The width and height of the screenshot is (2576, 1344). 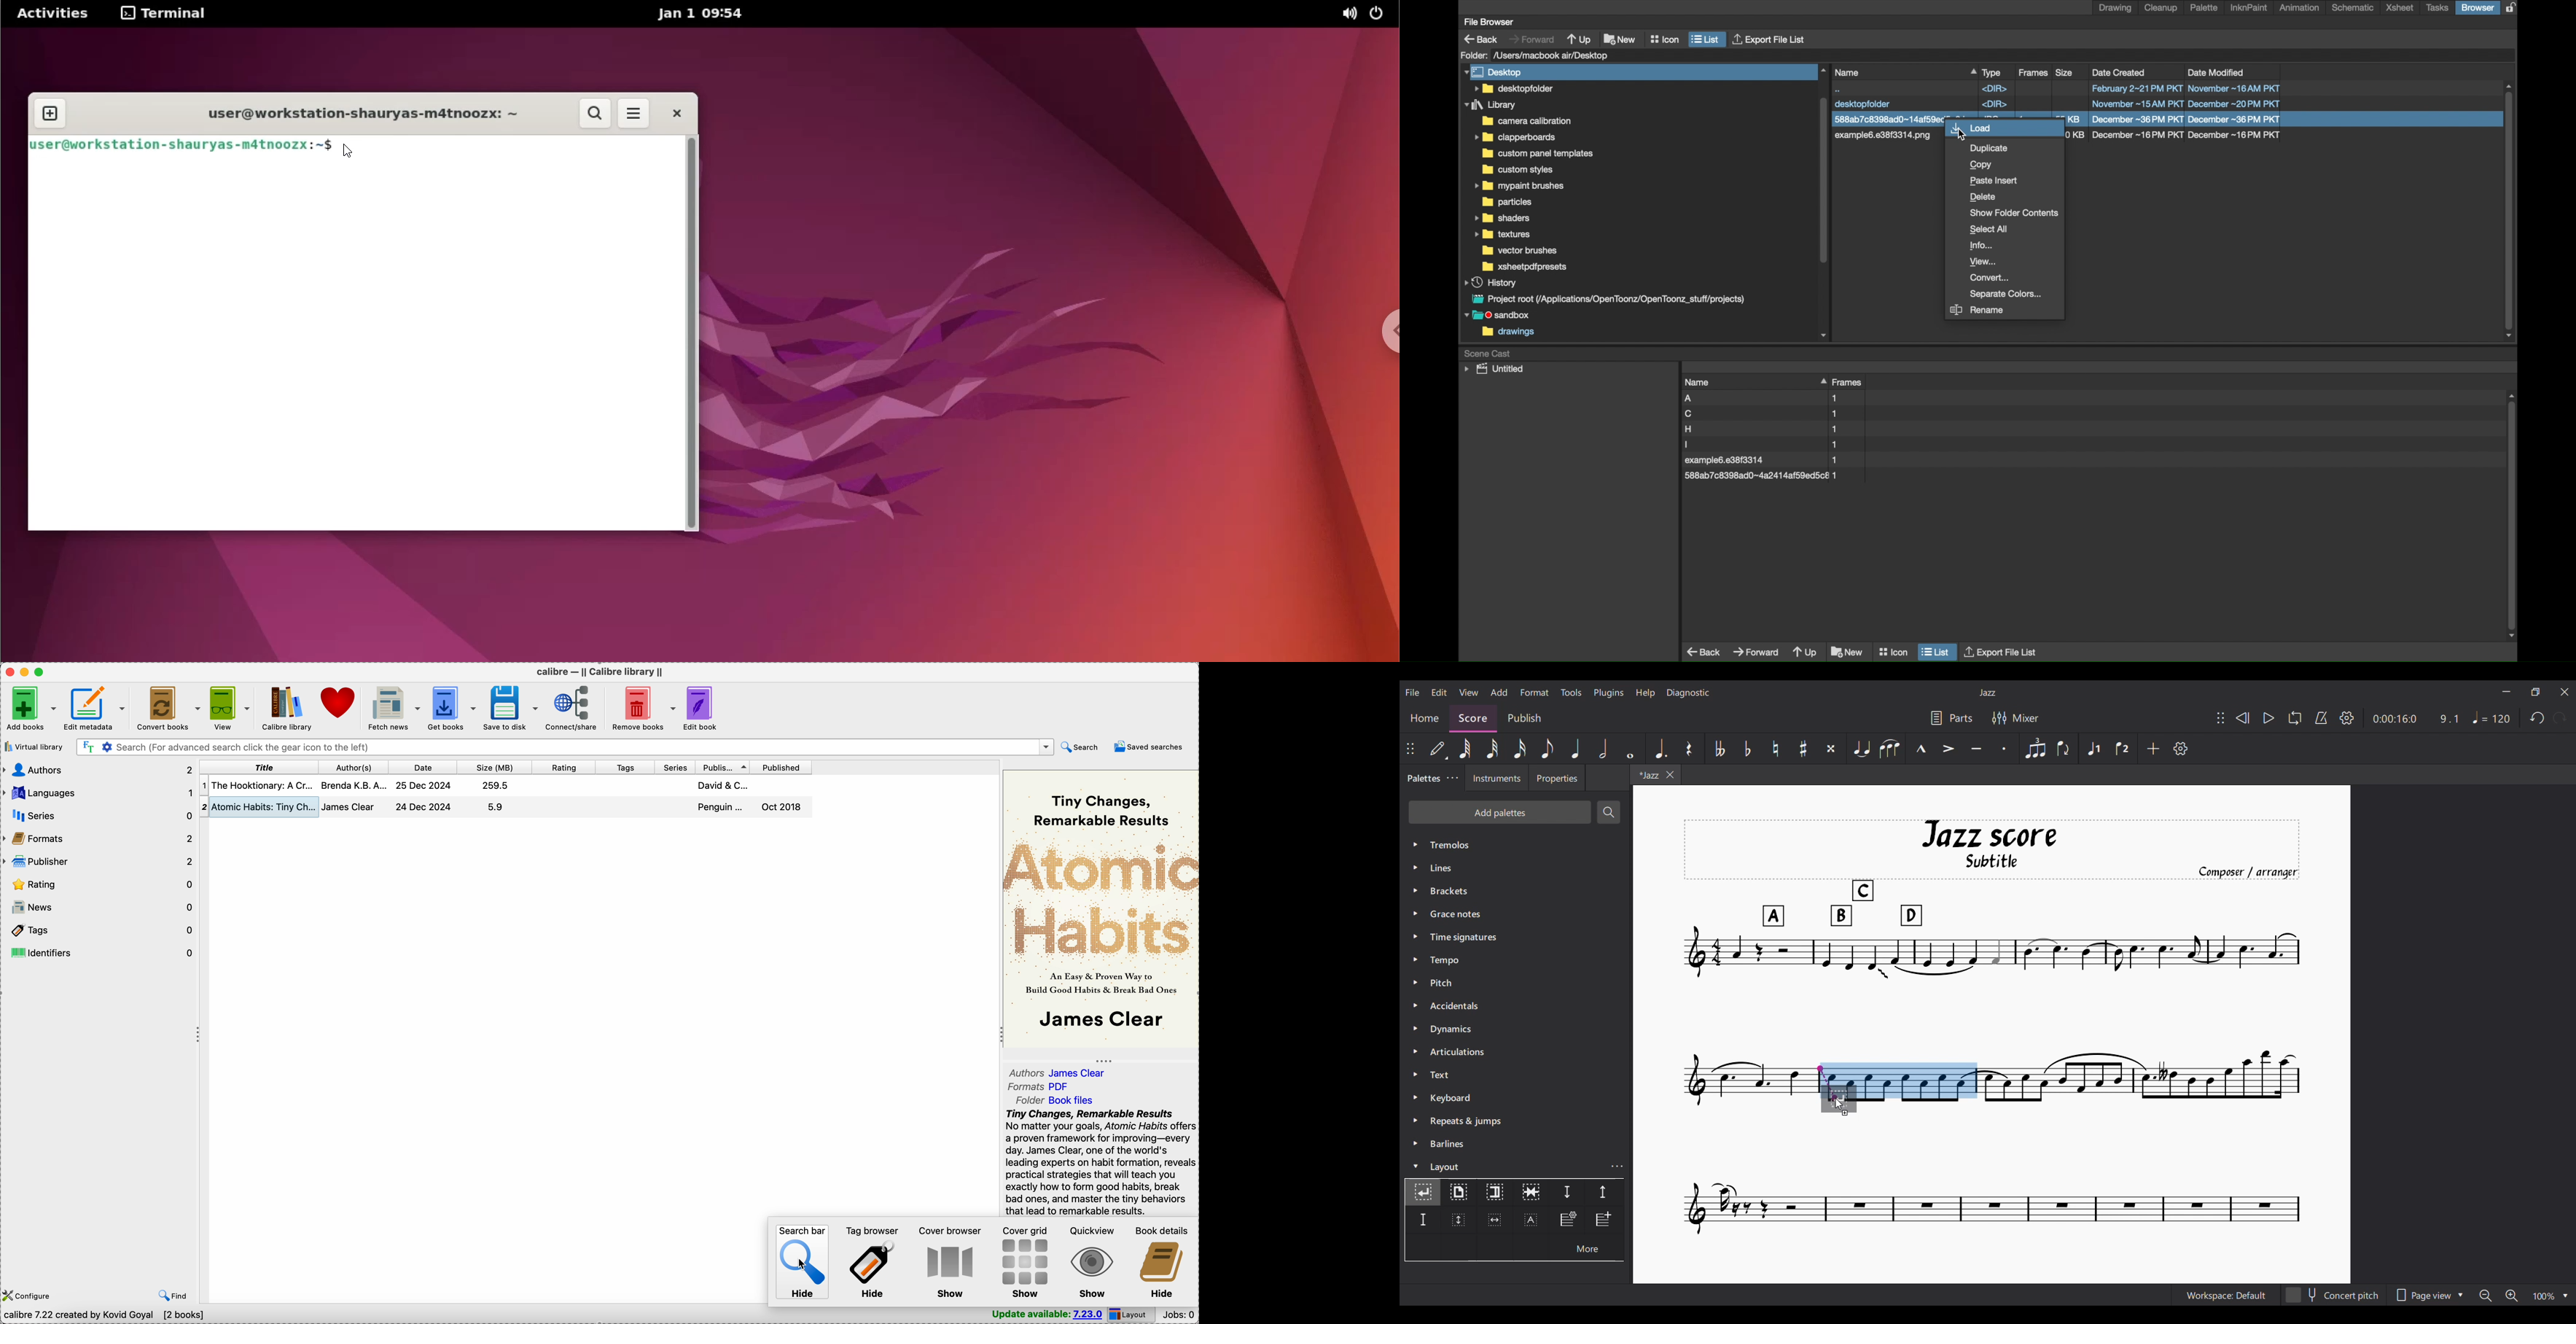 I want to click on Tiny Changes, Remarkable Results

No matter your goals, Atomic Habits offers
a proven framework for improving—every
day. James Clear, one of the world's
leading experts on habit formation, reveals
practical strategies that will teach you
exactly how to form good habits, break
bad ones, and master the tiny behaviors
that lead to remarkable results.

If you're having trouble changing your
habits, the problem isn't you. The problem
is your system. Bad habits repeat
themselves again and again not because
you don't want to change, but because
you have the wrong system for change.
You do not rise to the level of your goals., so click(x=1098, y=1162).